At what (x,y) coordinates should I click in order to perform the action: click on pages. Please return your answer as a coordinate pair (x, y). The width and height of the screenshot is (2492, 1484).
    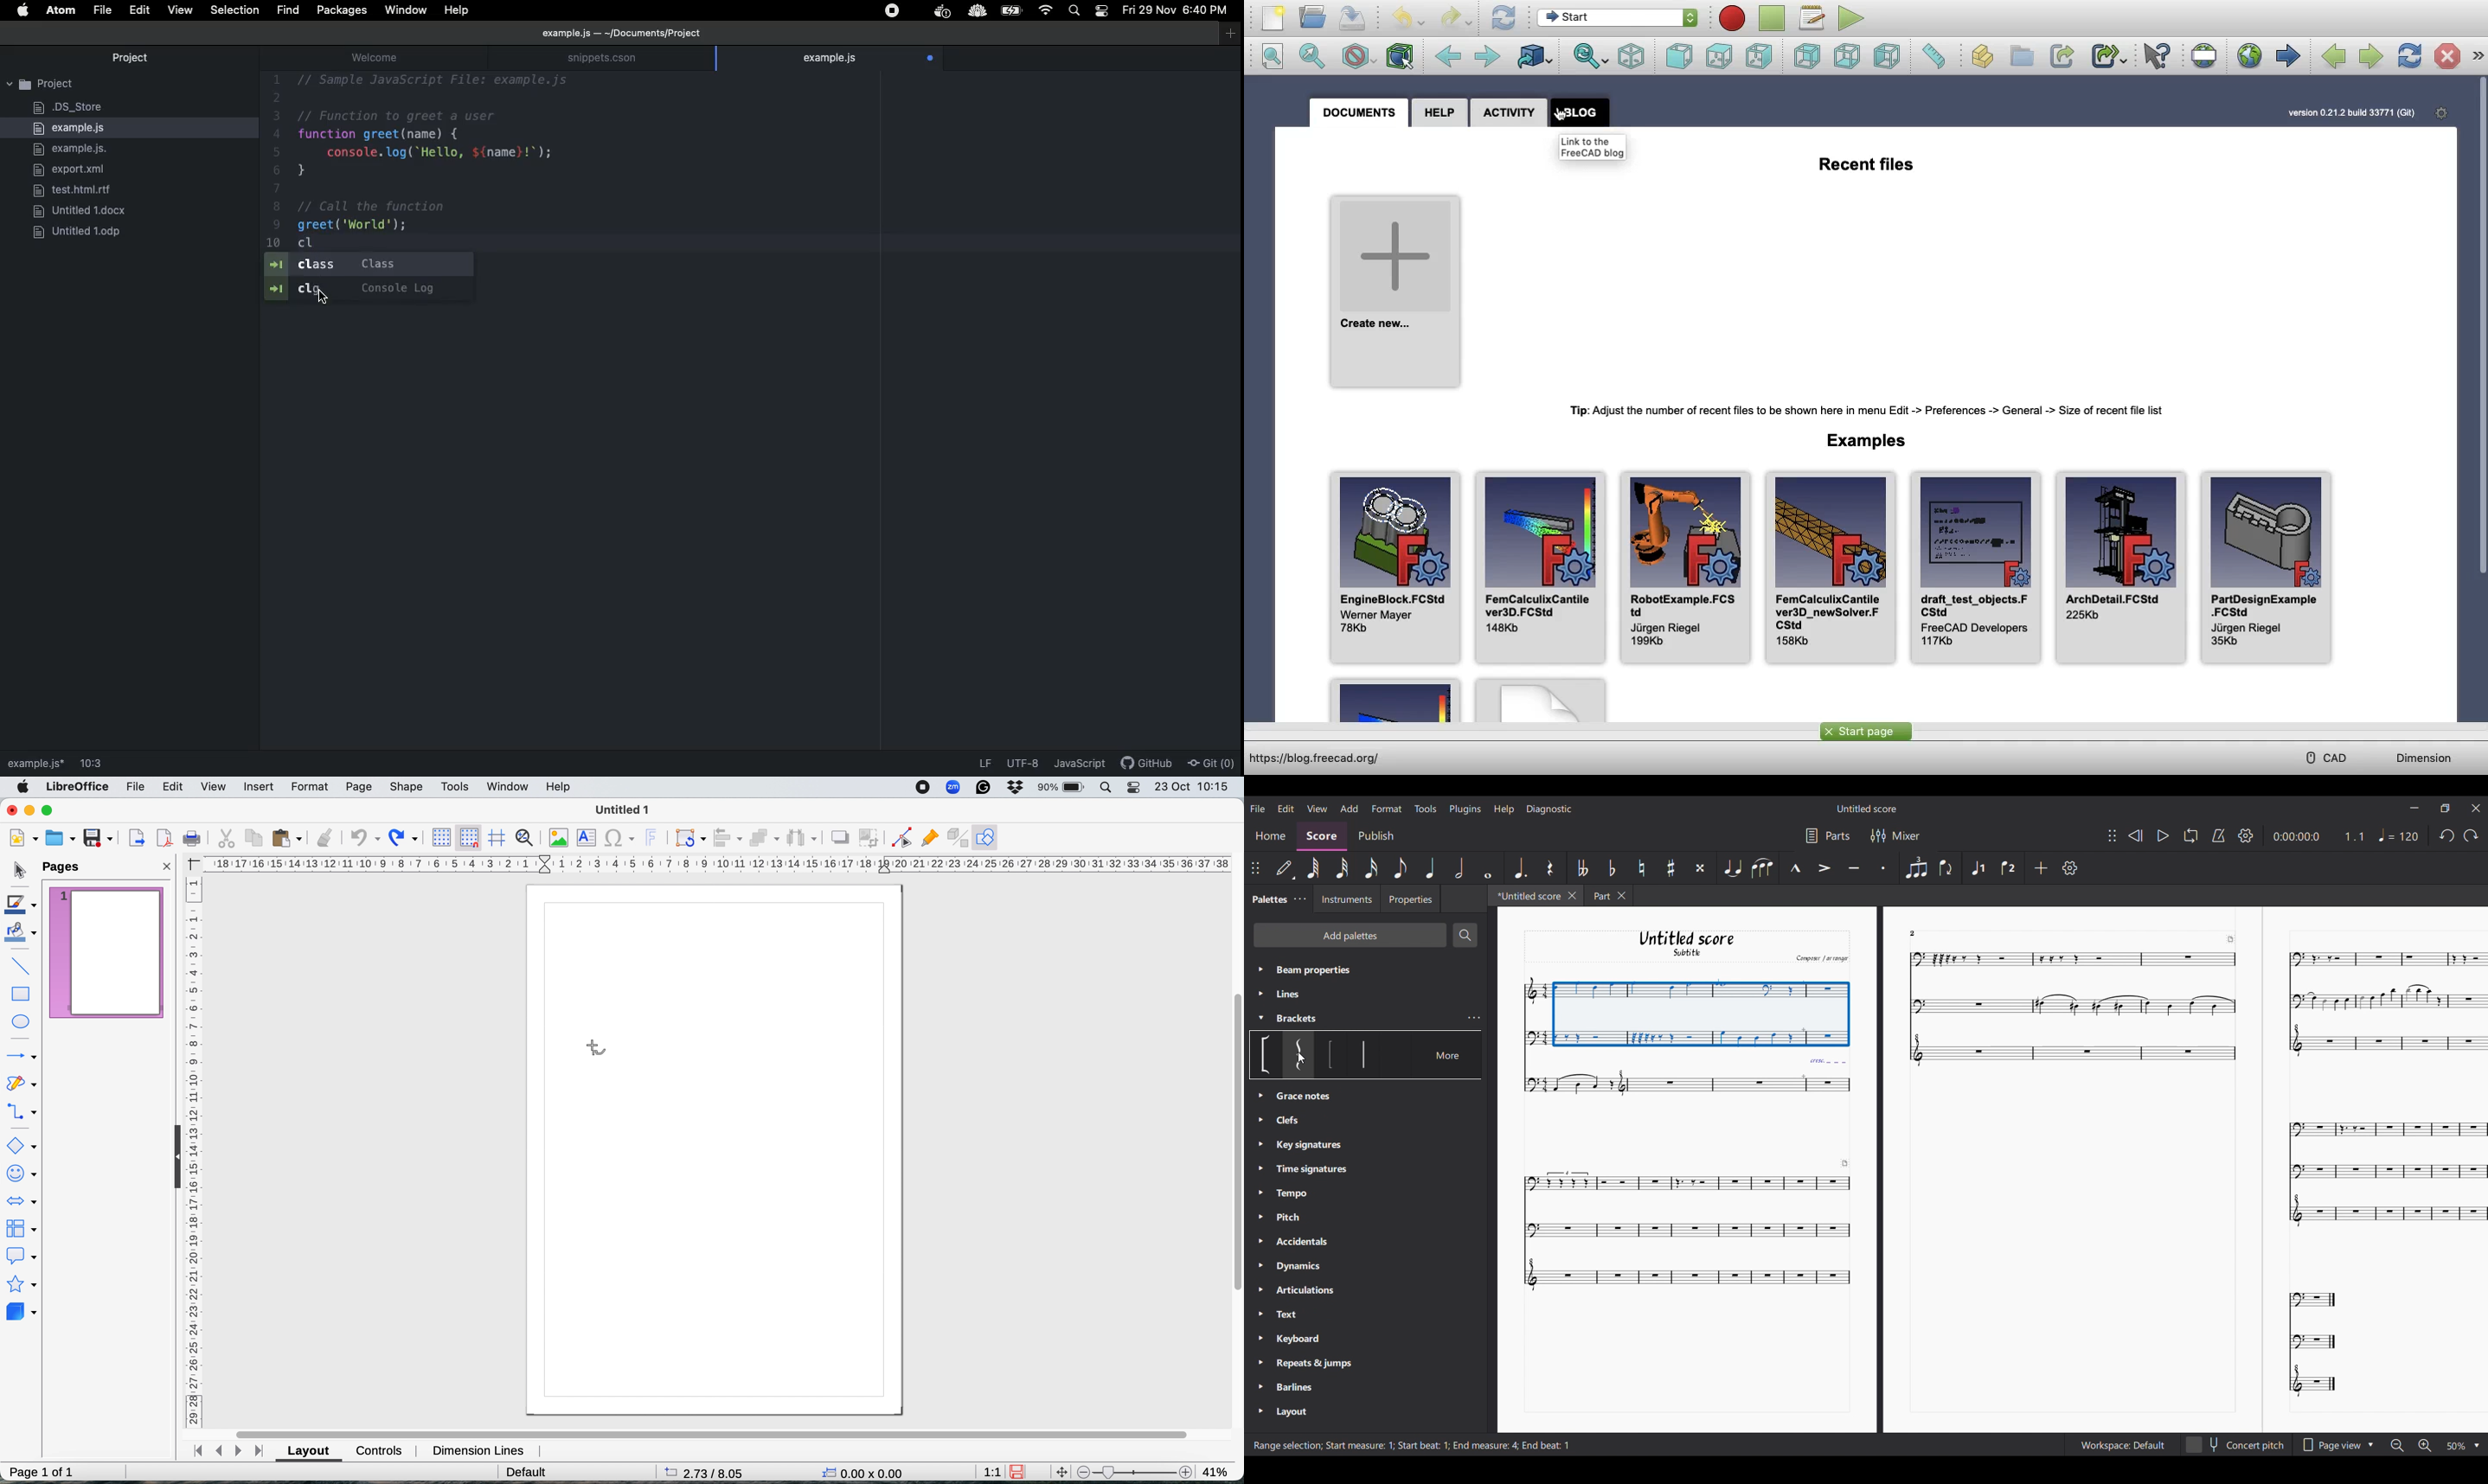
    Looking at the image, I should click on (67, 867).